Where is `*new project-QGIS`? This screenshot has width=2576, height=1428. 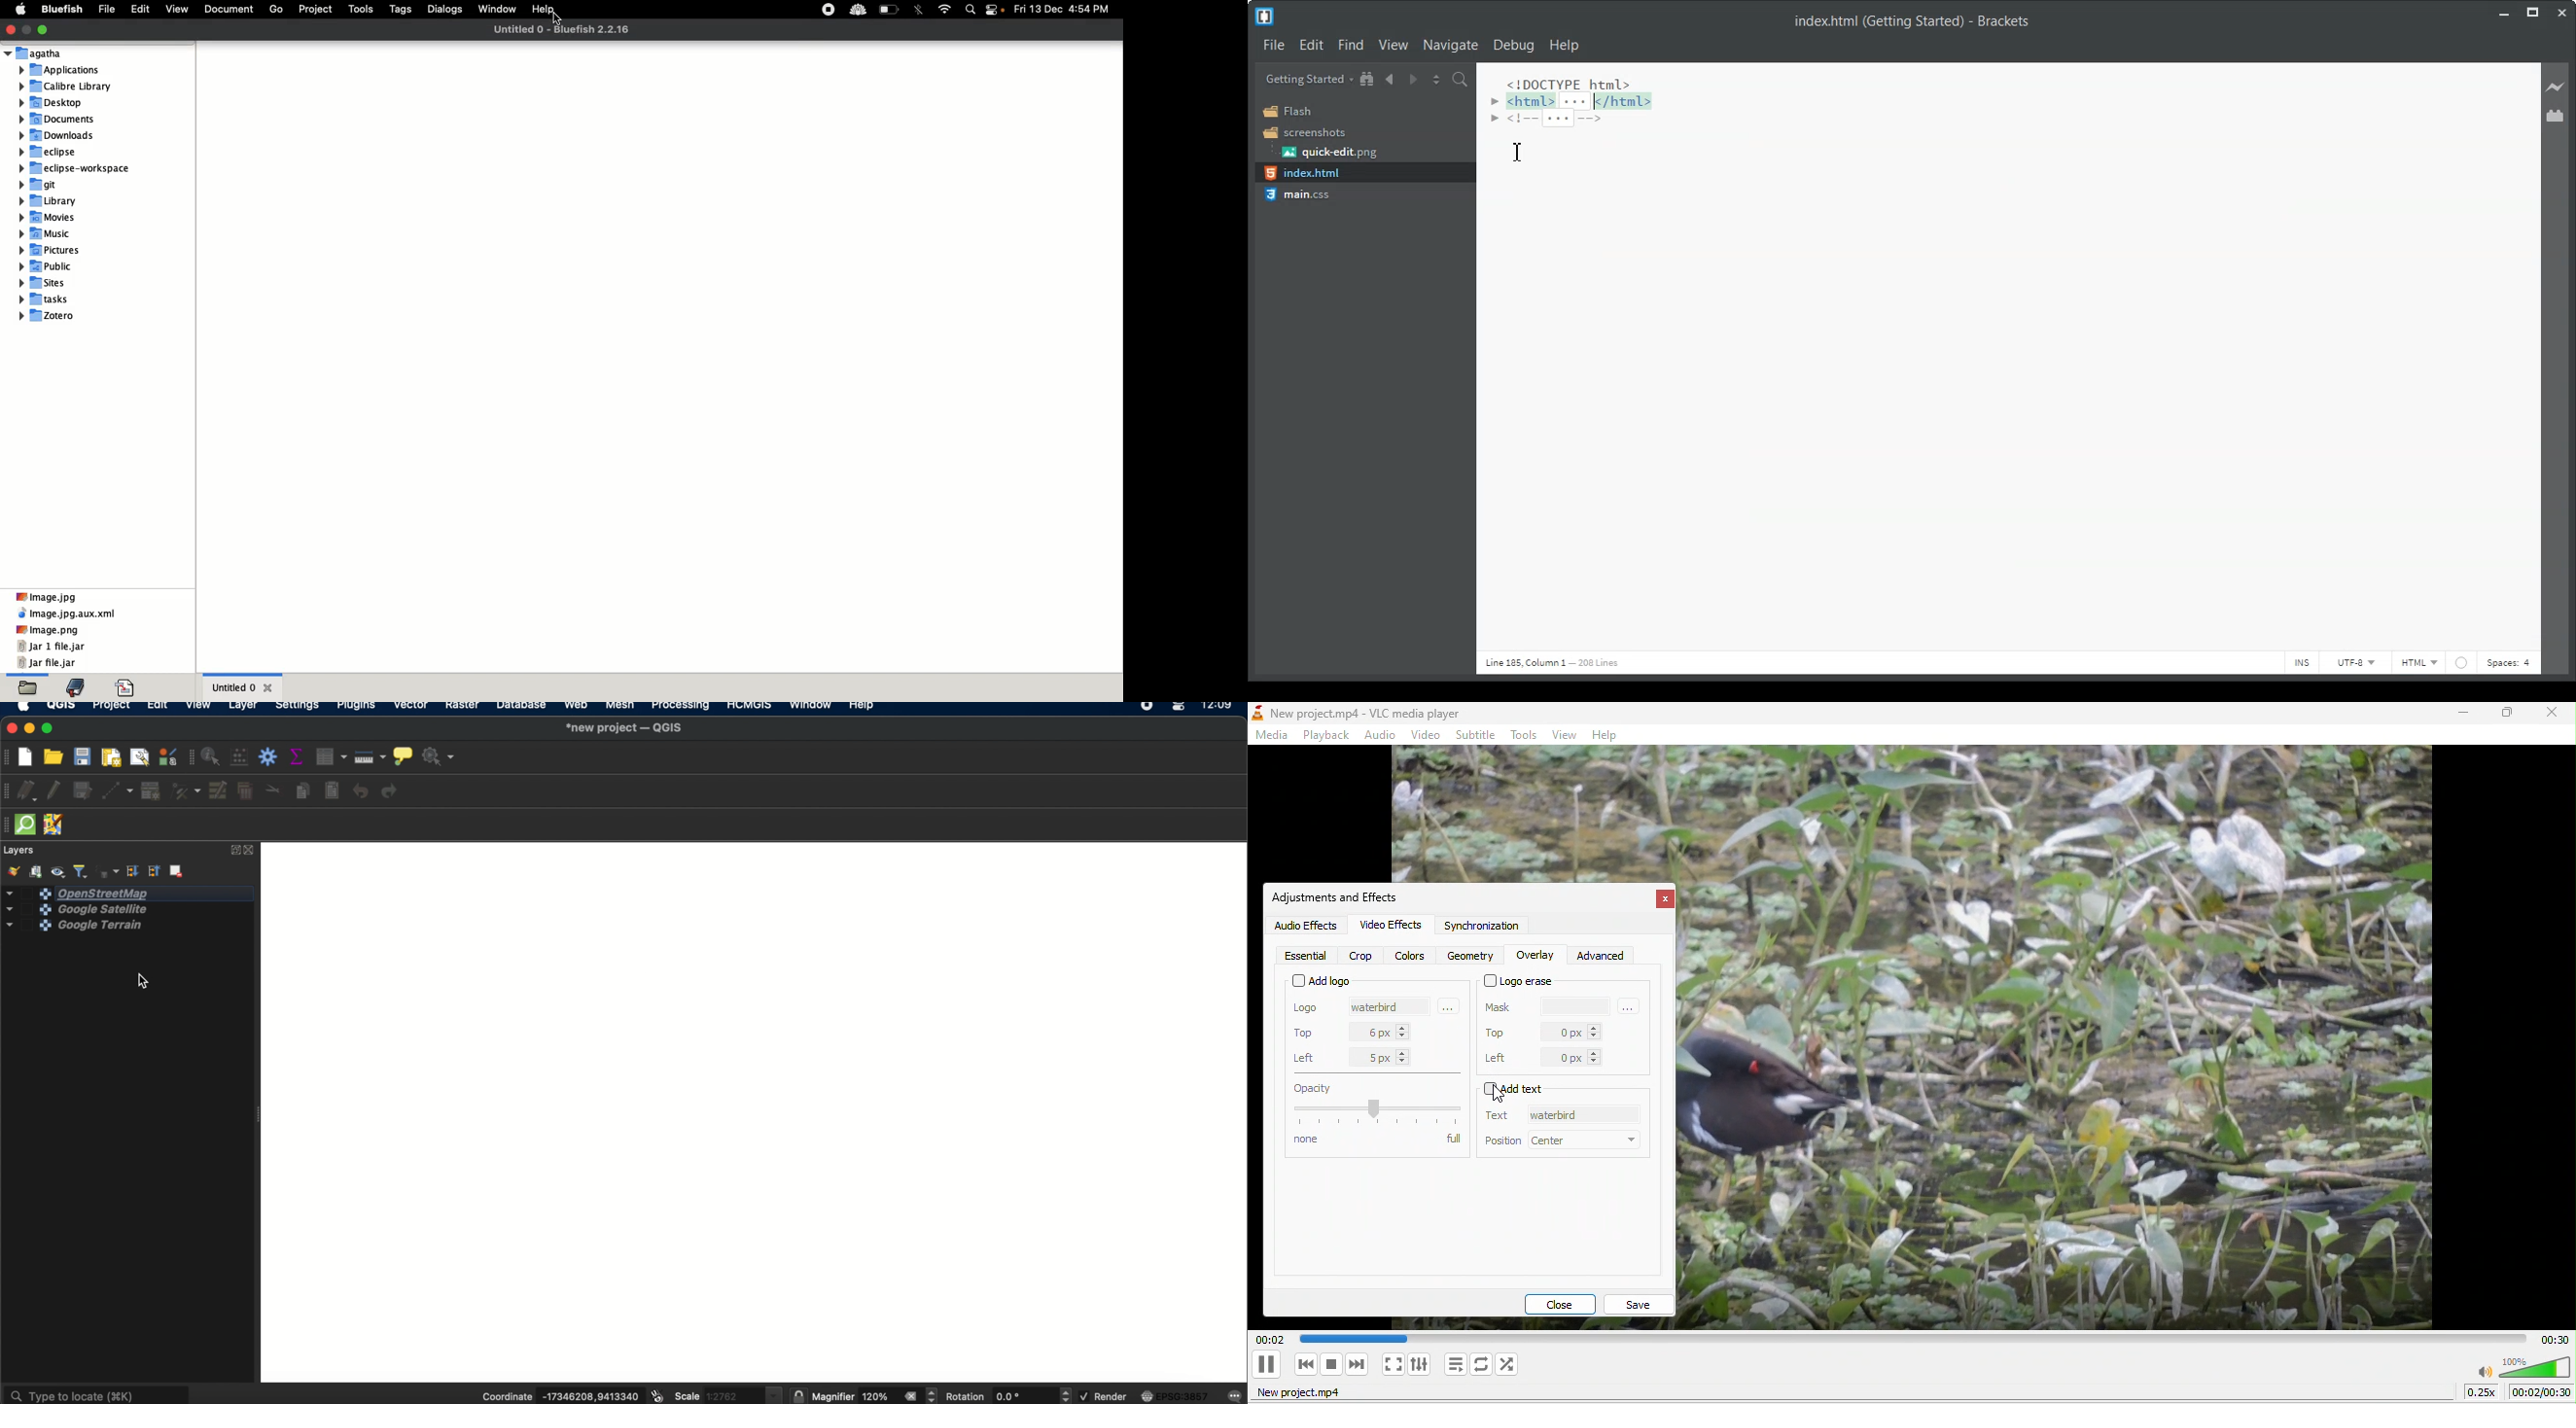
*new project-QGIS is located at coordinates (625, 729).